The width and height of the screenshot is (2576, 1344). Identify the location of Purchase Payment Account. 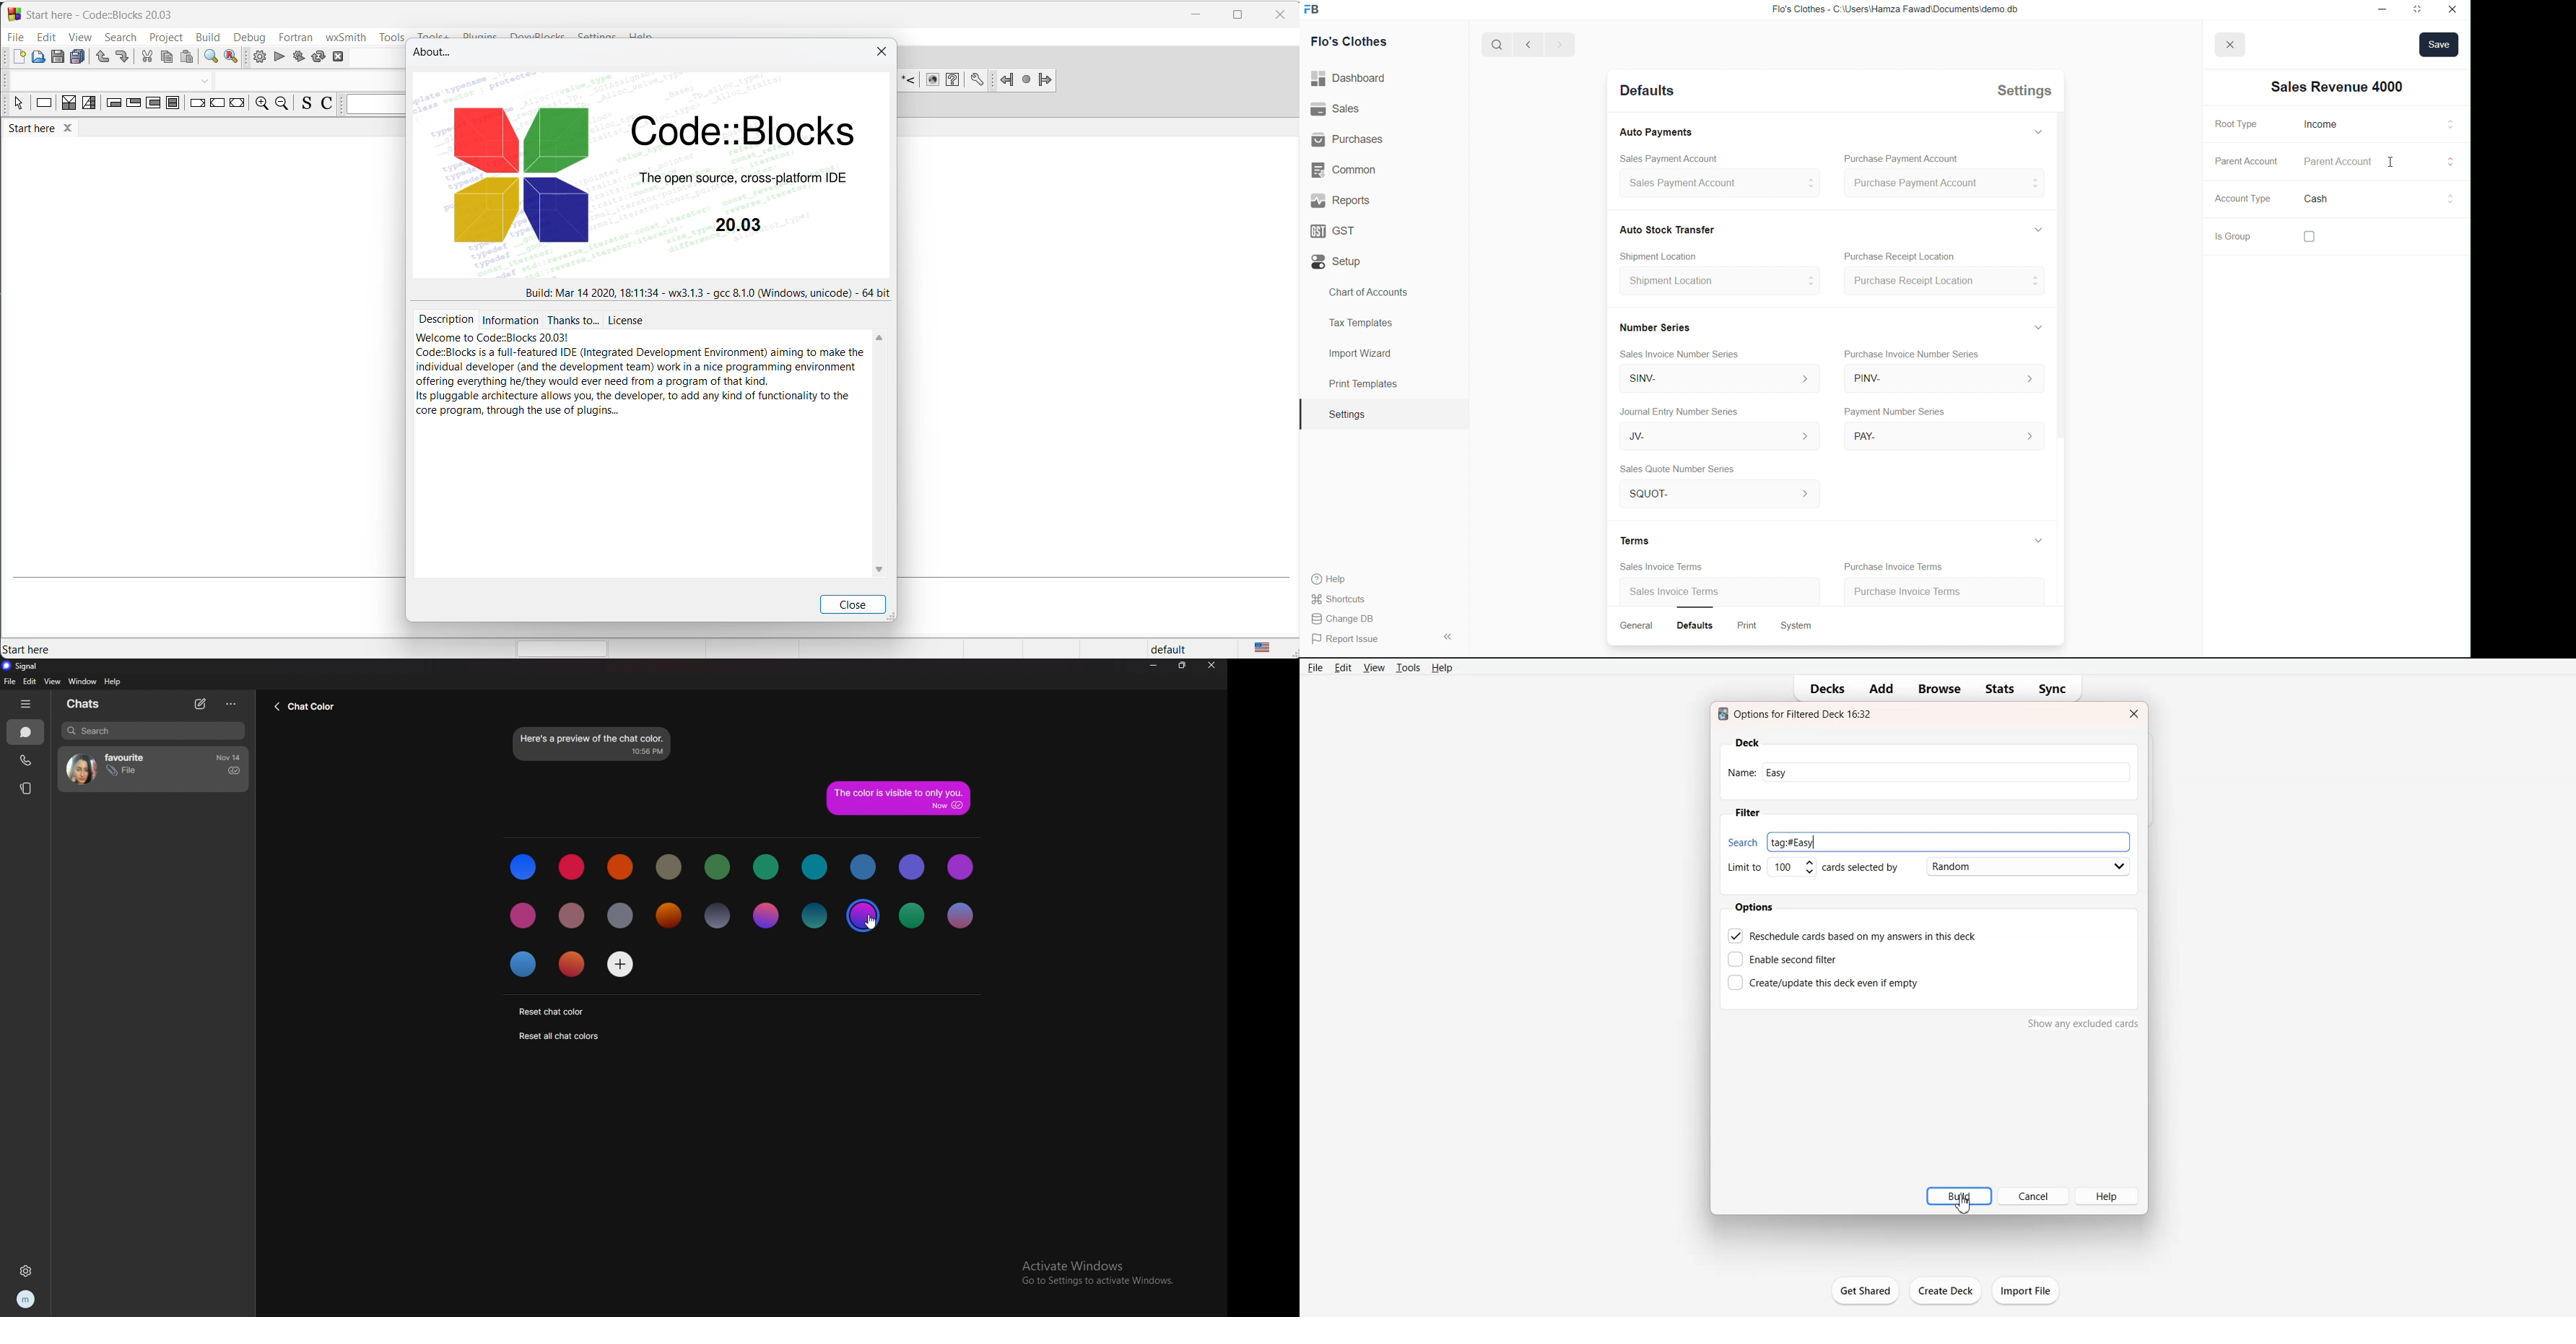
(1943, 184).